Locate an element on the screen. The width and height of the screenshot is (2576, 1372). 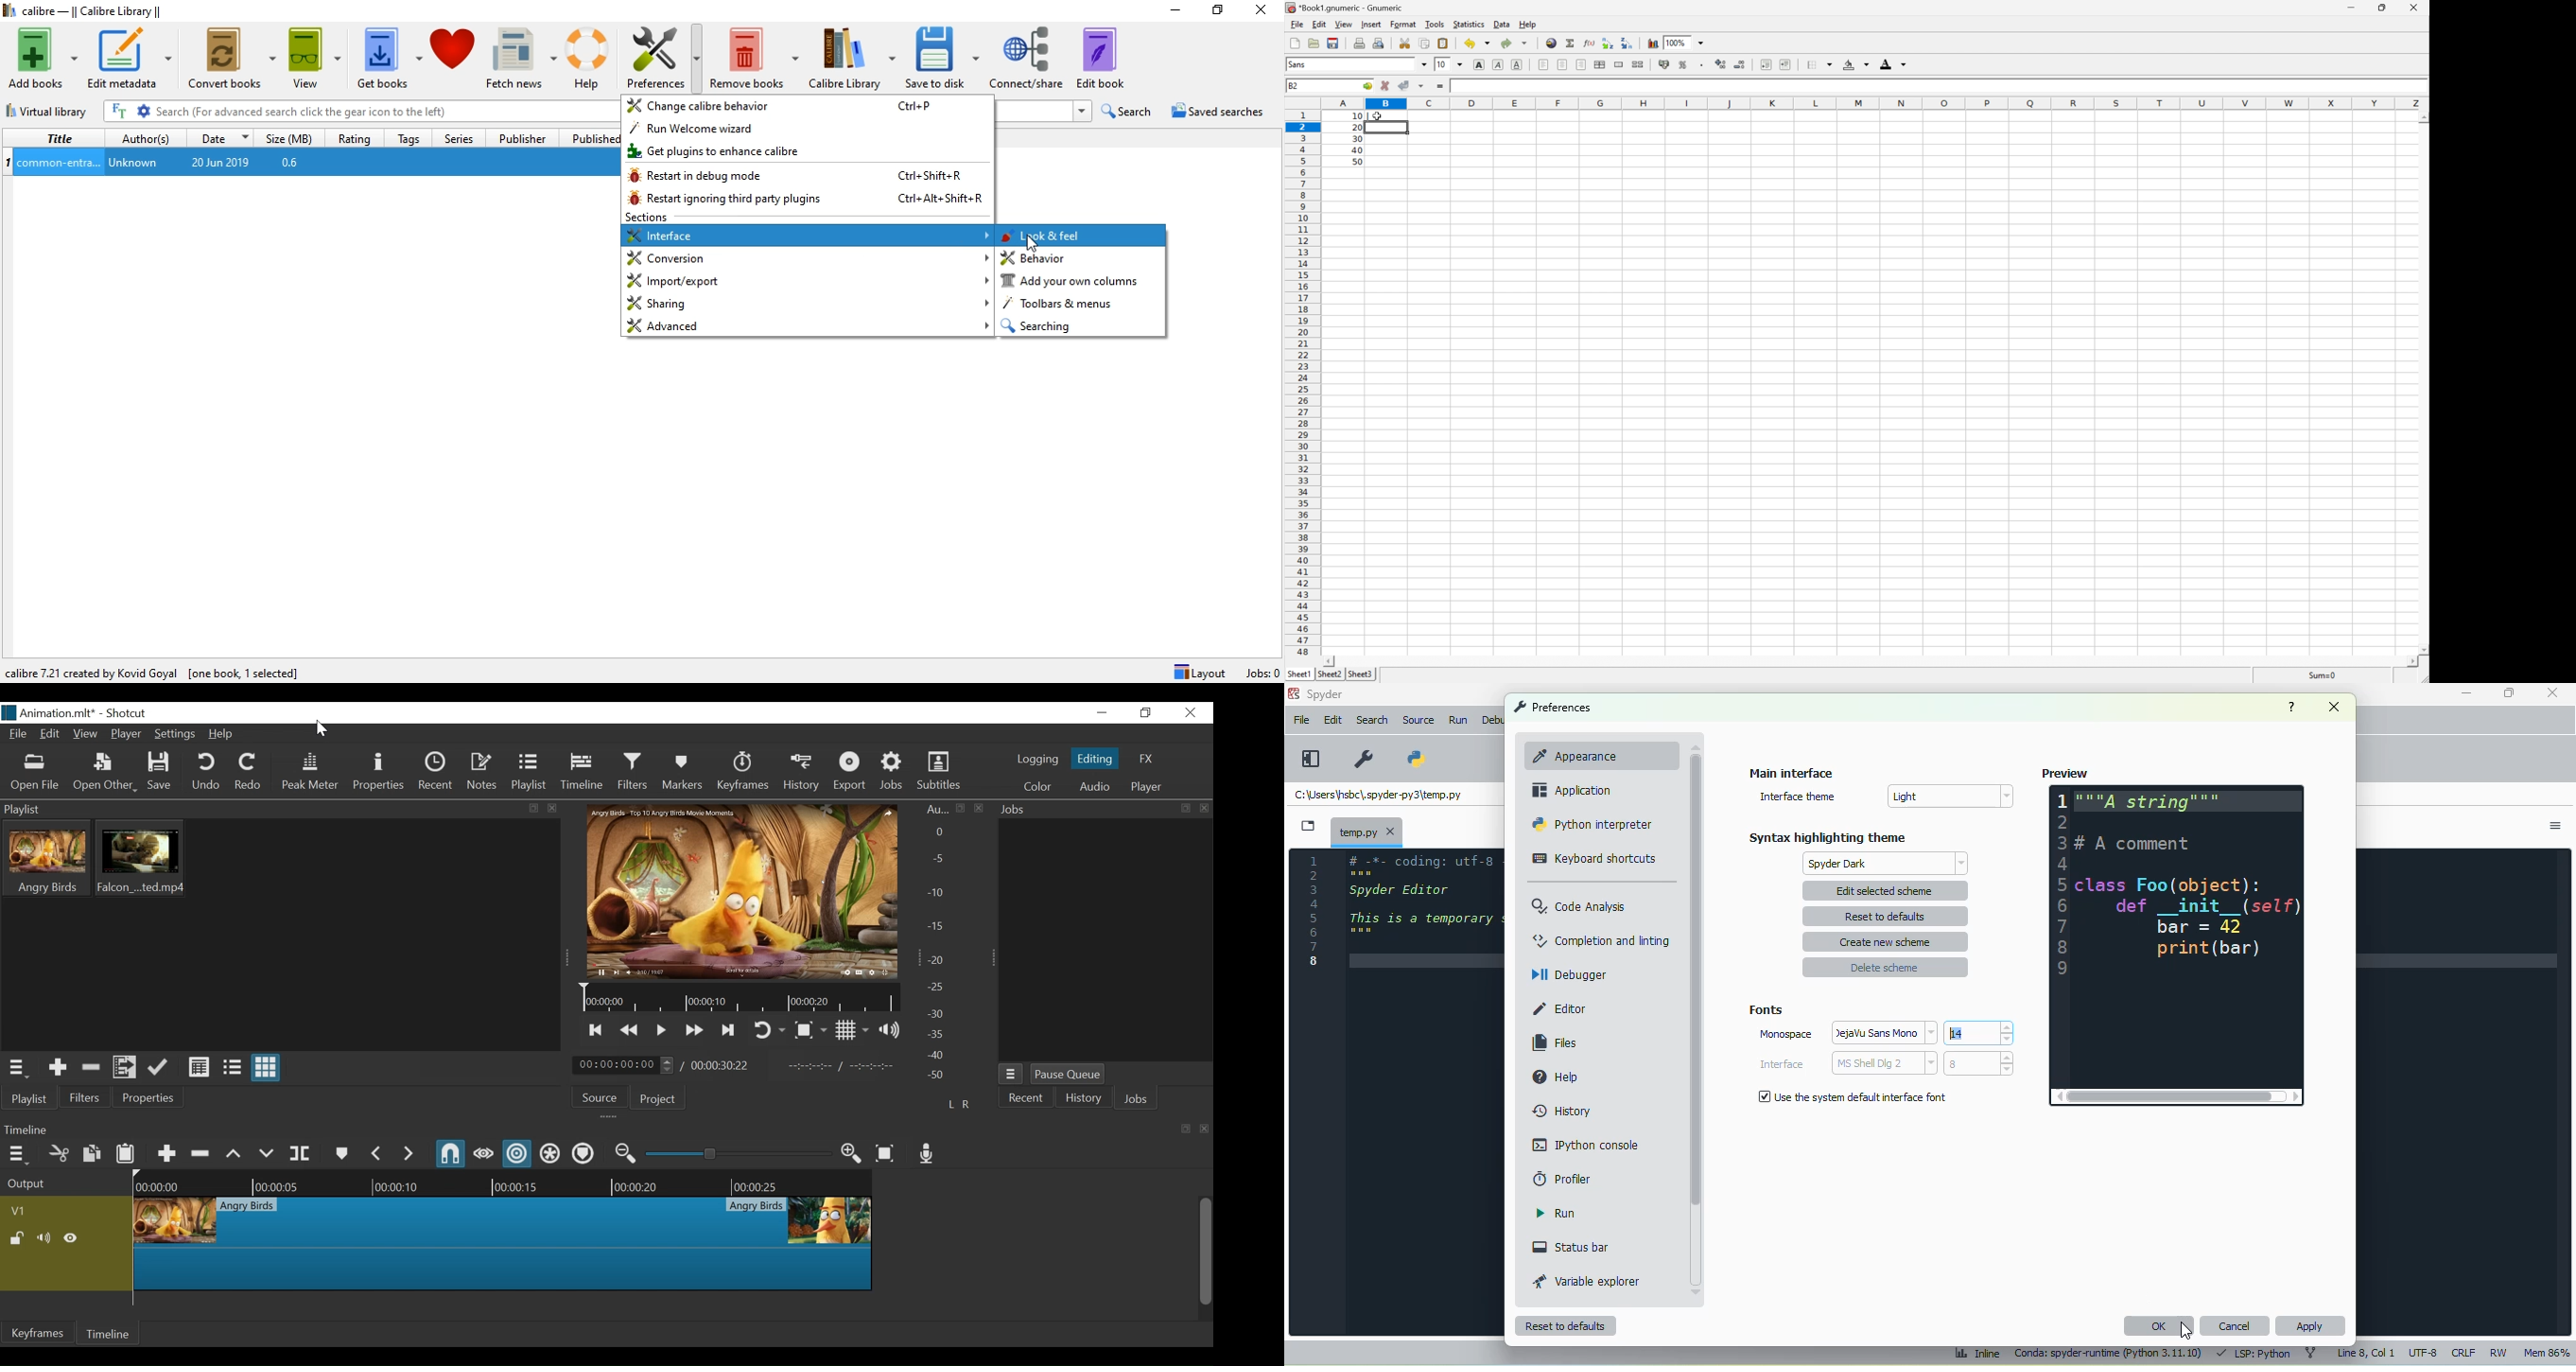
create new scheme is located at coordinates (1886, 942).